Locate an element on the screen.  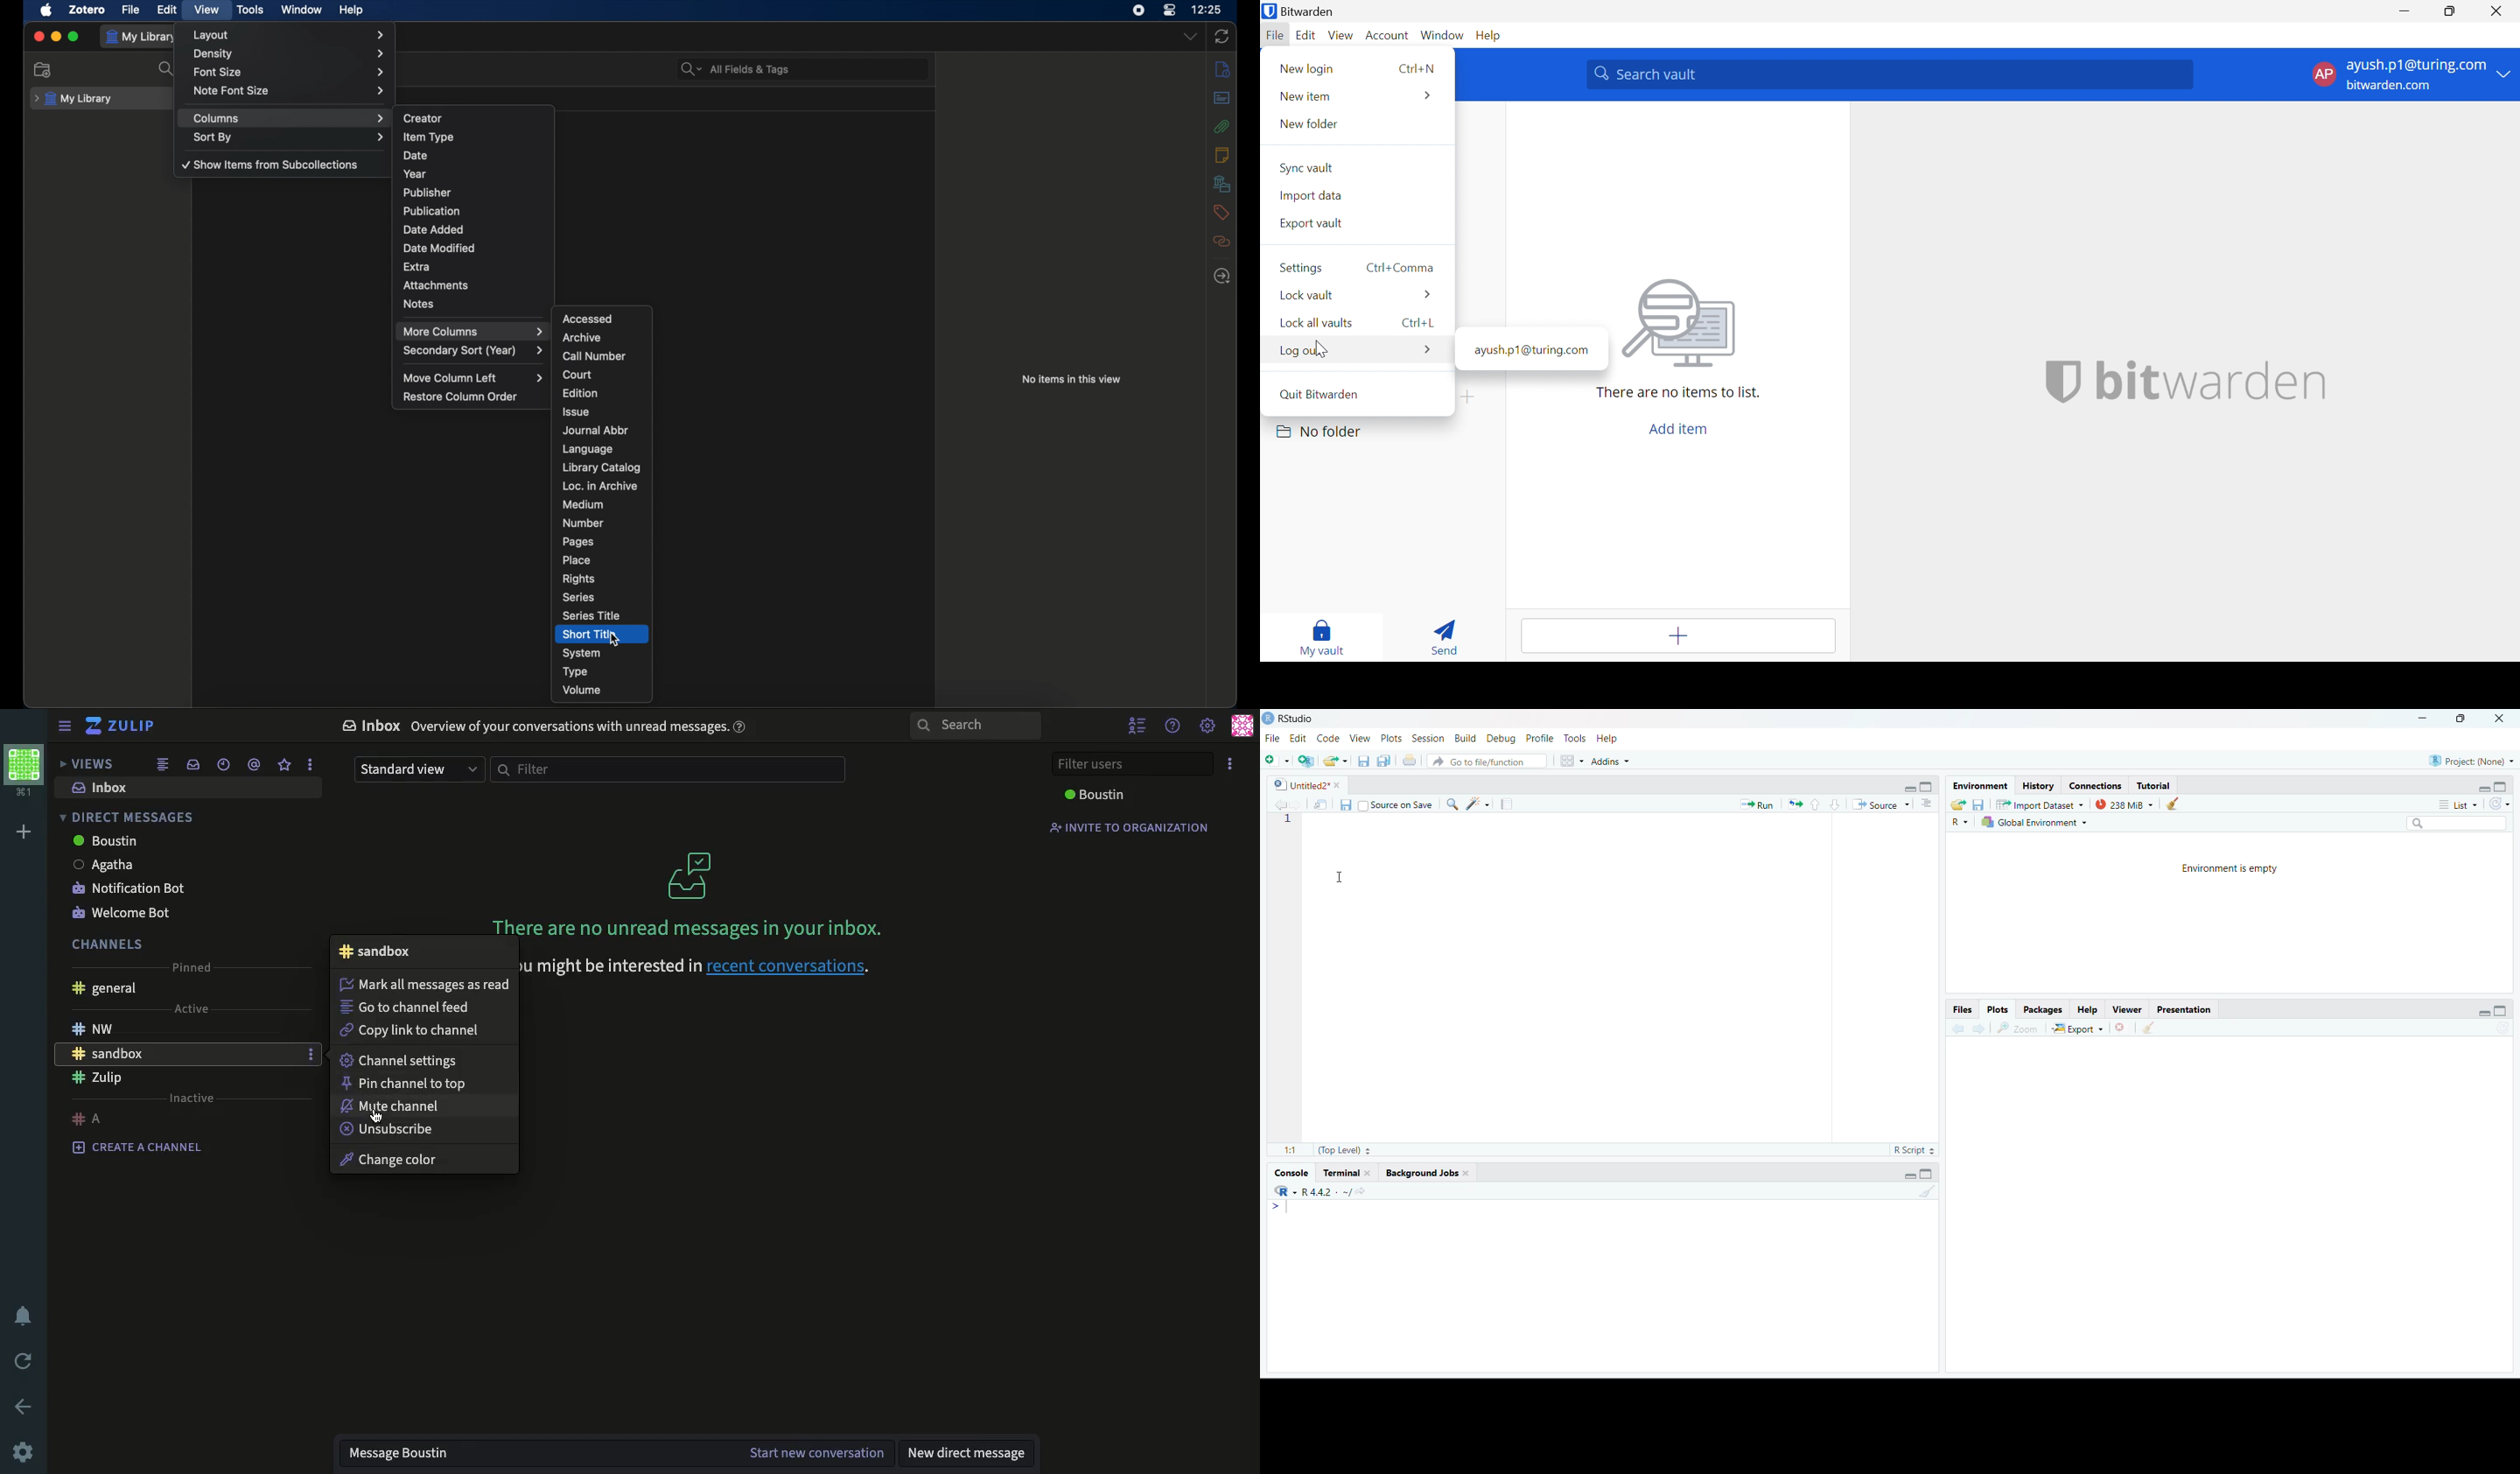
sync is located at coordinates (1222, 37).